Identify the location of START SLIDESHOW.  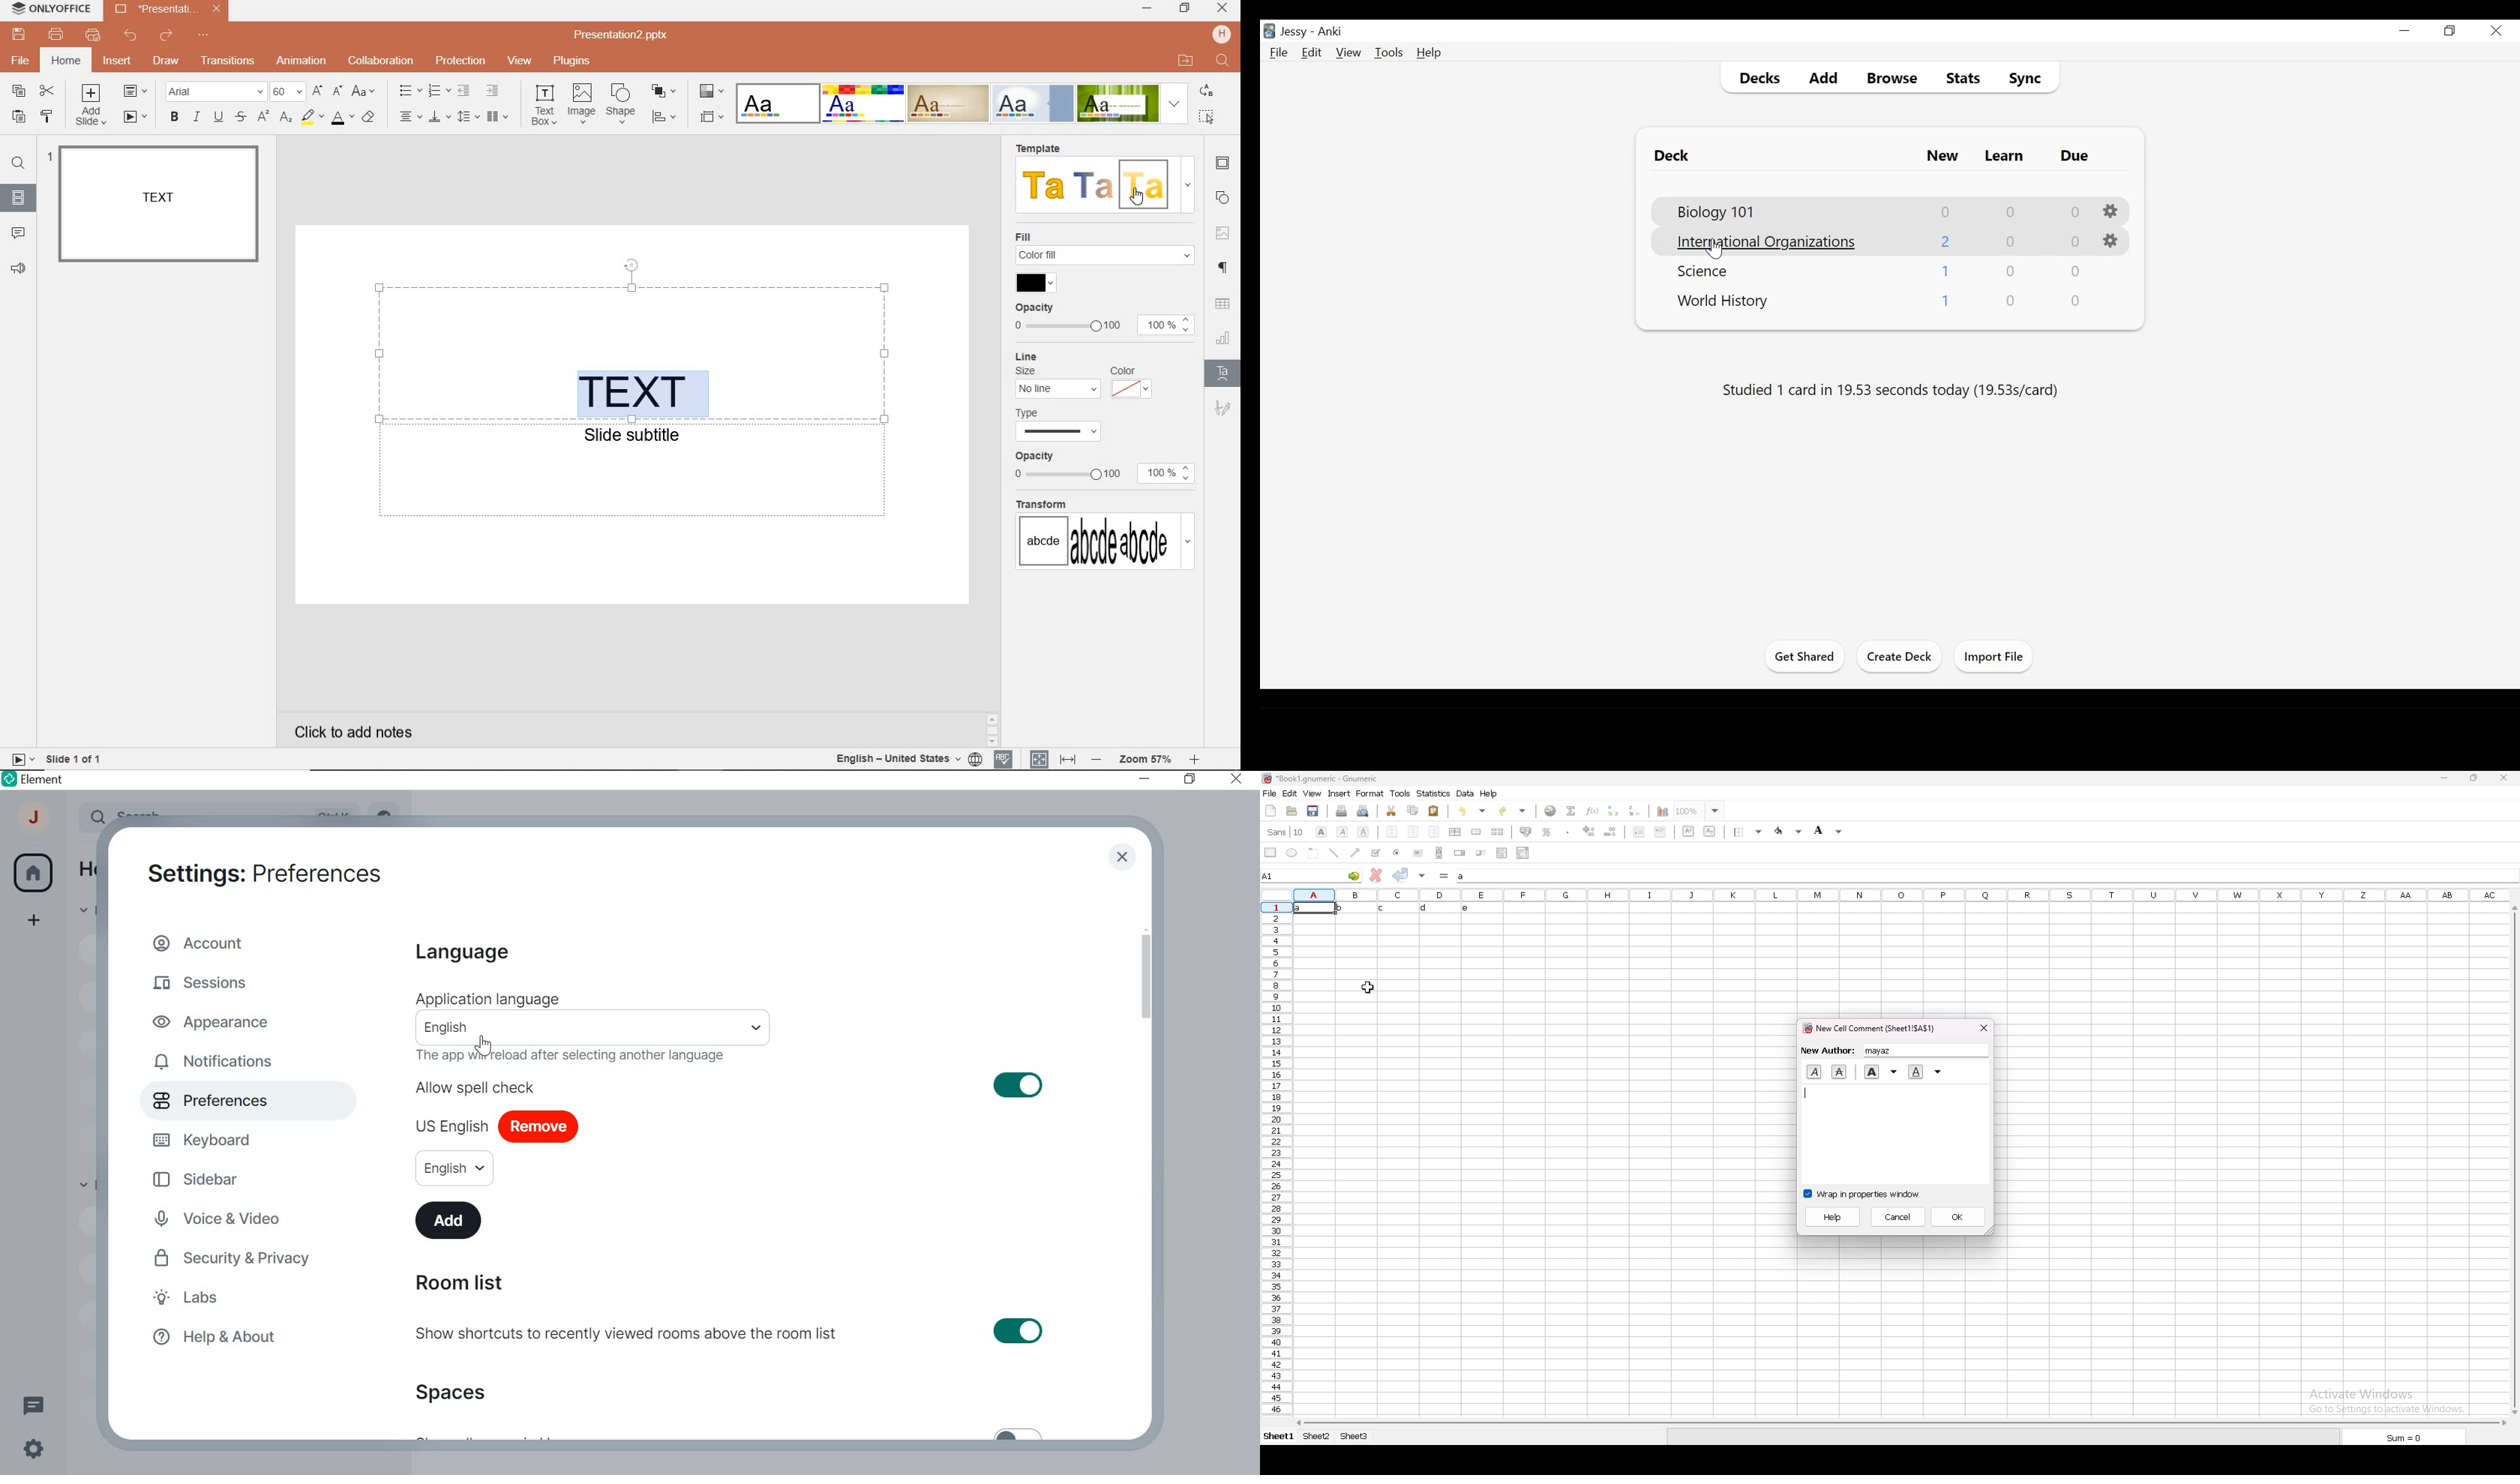
(135, 118).